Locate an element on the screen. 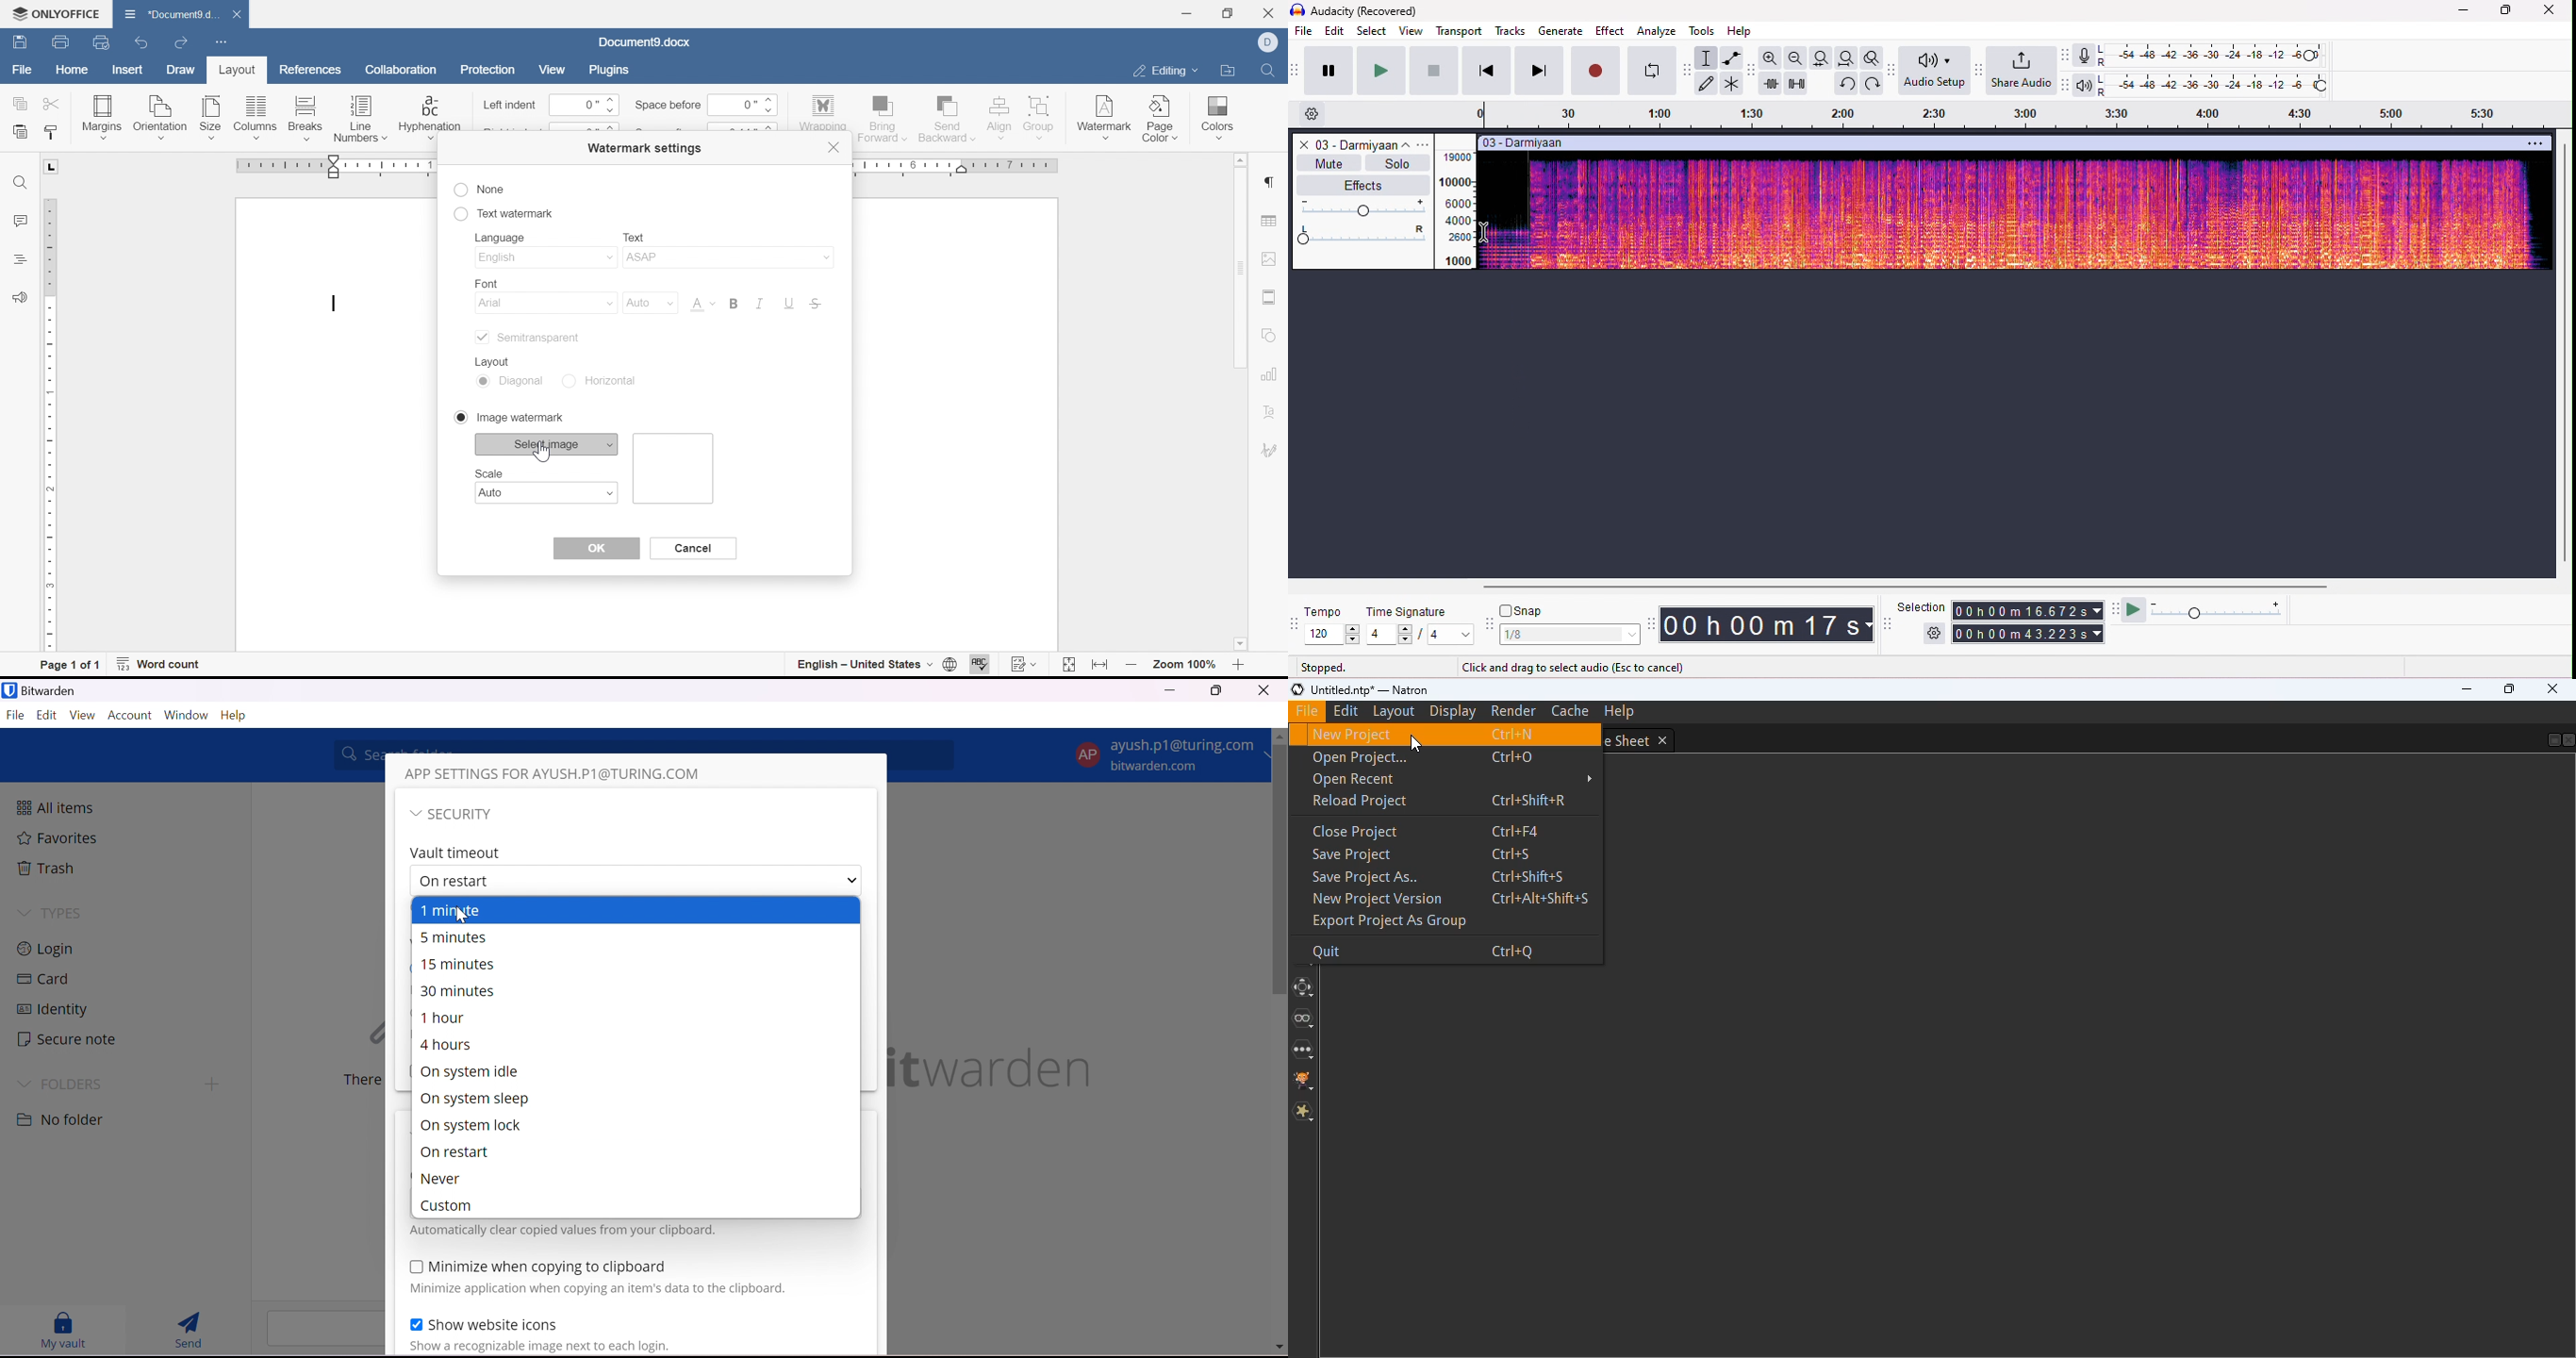 Image resolution: width=2576 pixels, height=1372 pixels. generate is located at coordinates (1562, 31).